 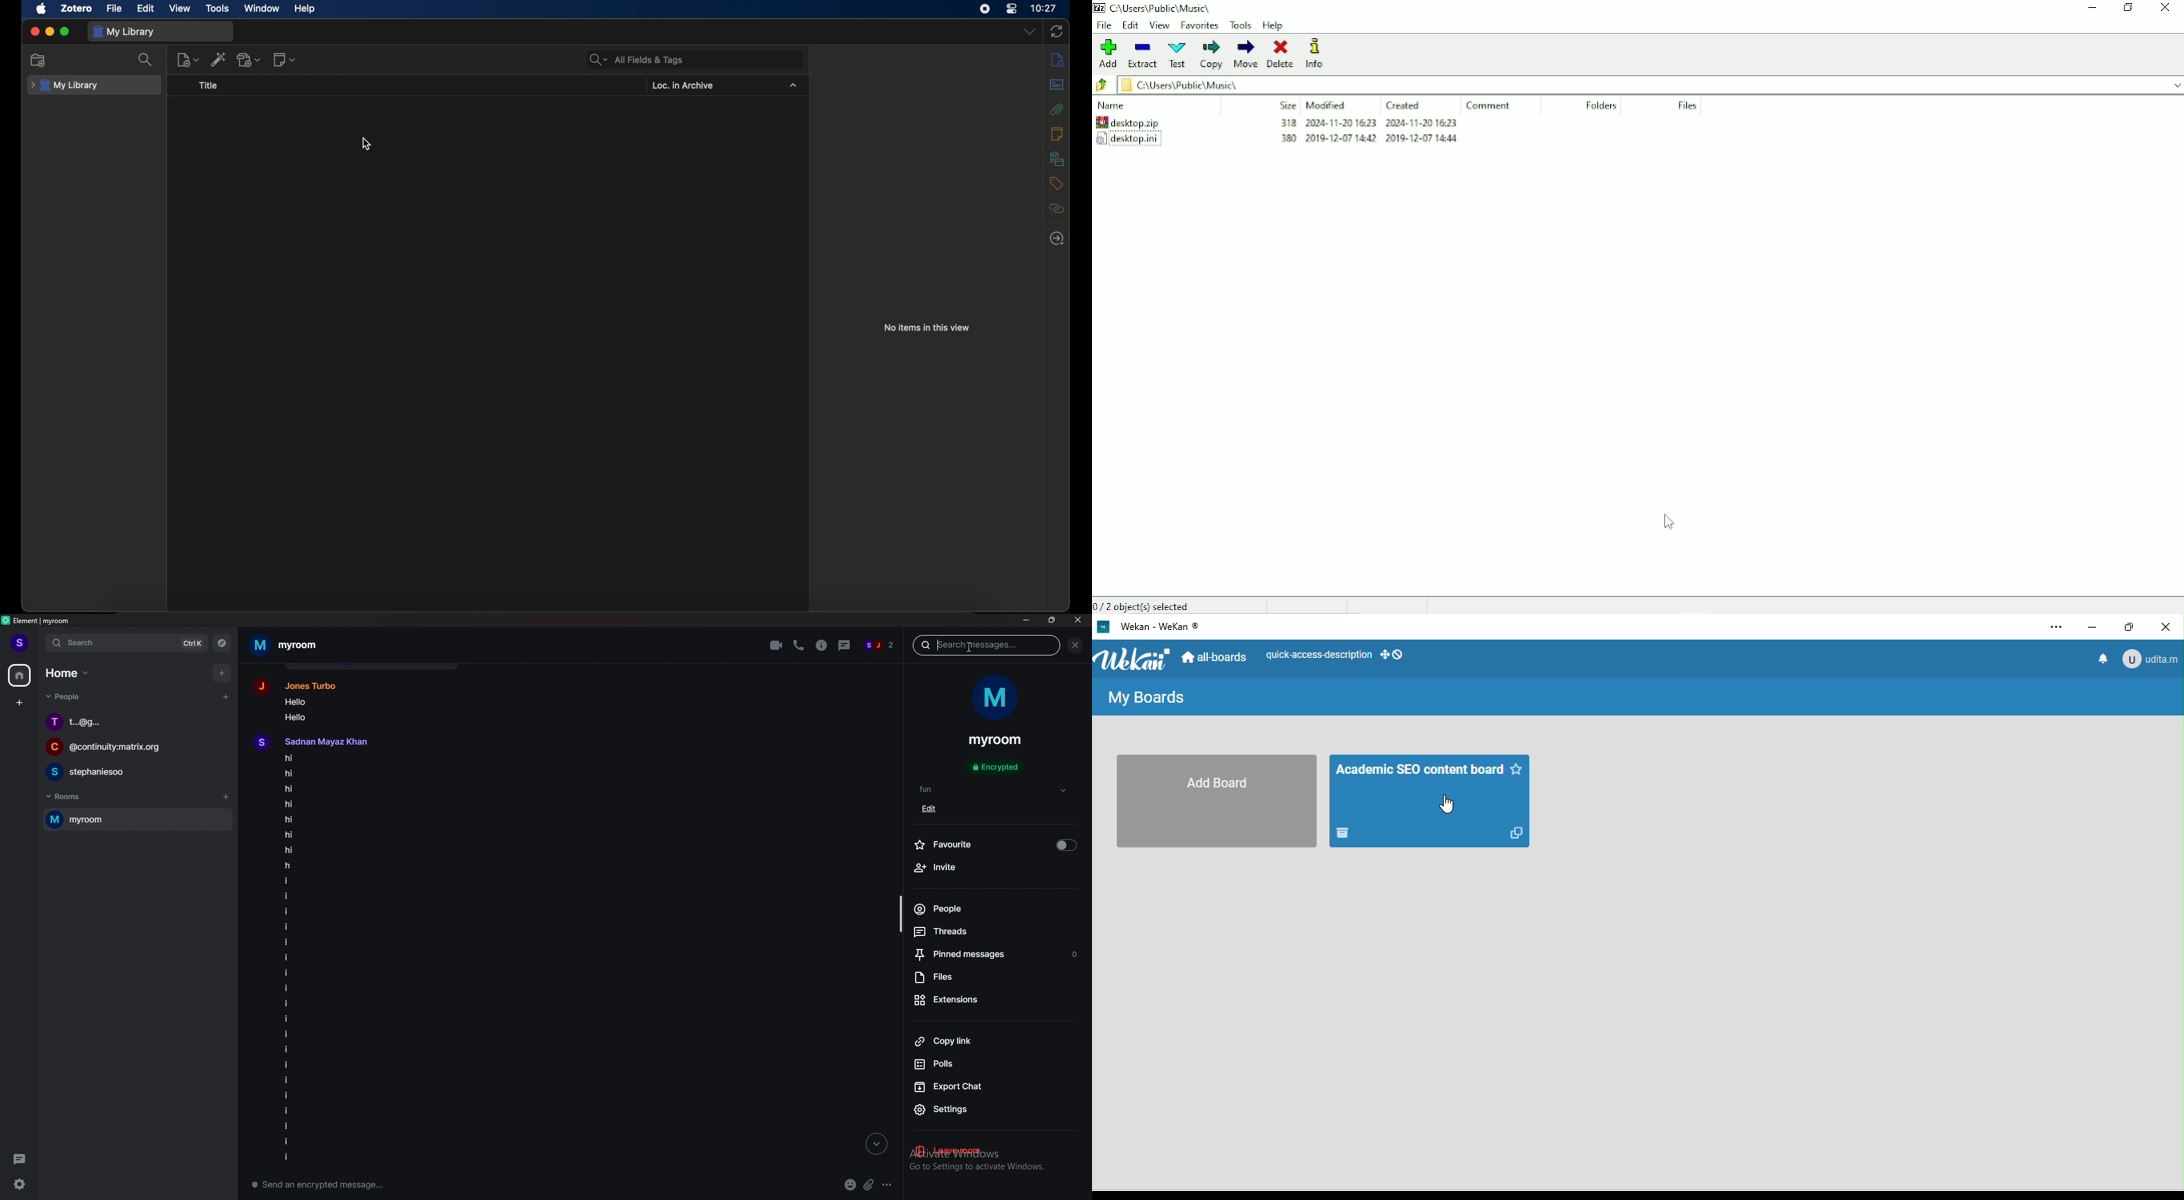 I want to click on room display photo, so click(x=995, y=700).